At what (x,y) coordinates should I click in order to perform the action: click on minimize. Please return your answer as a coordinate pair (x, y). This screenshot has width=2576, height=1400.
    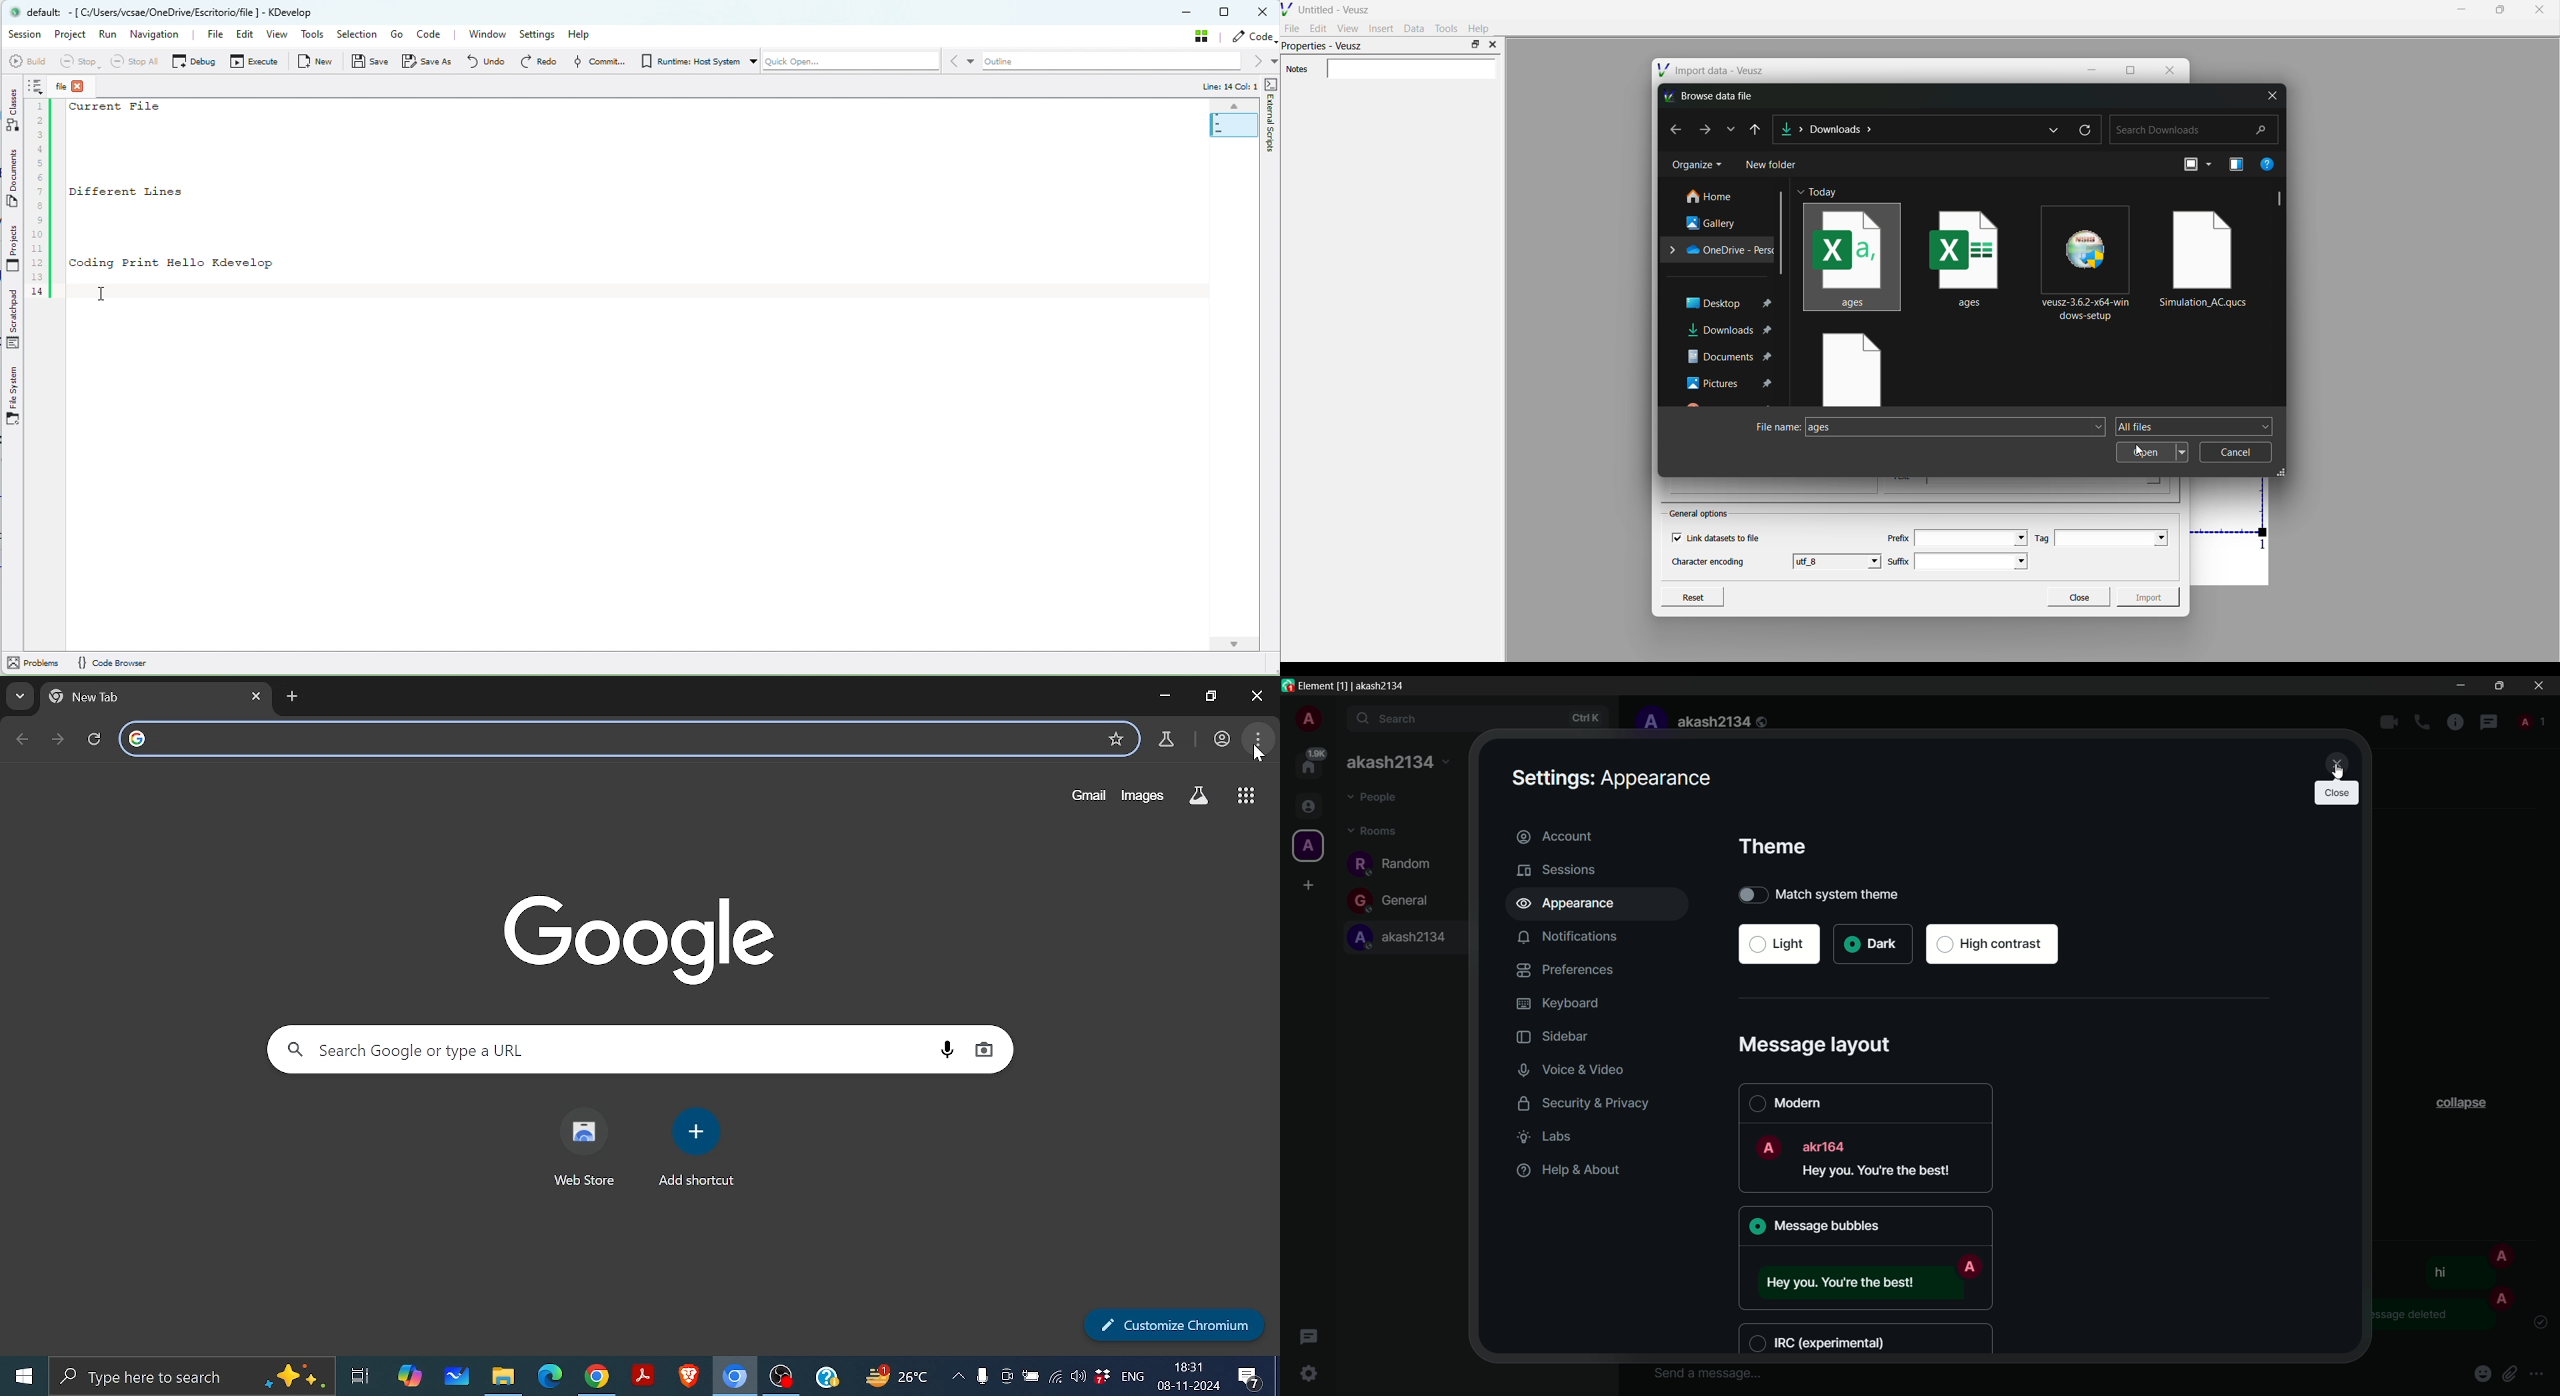
    Looking at the image, I should click on (2463, 685).